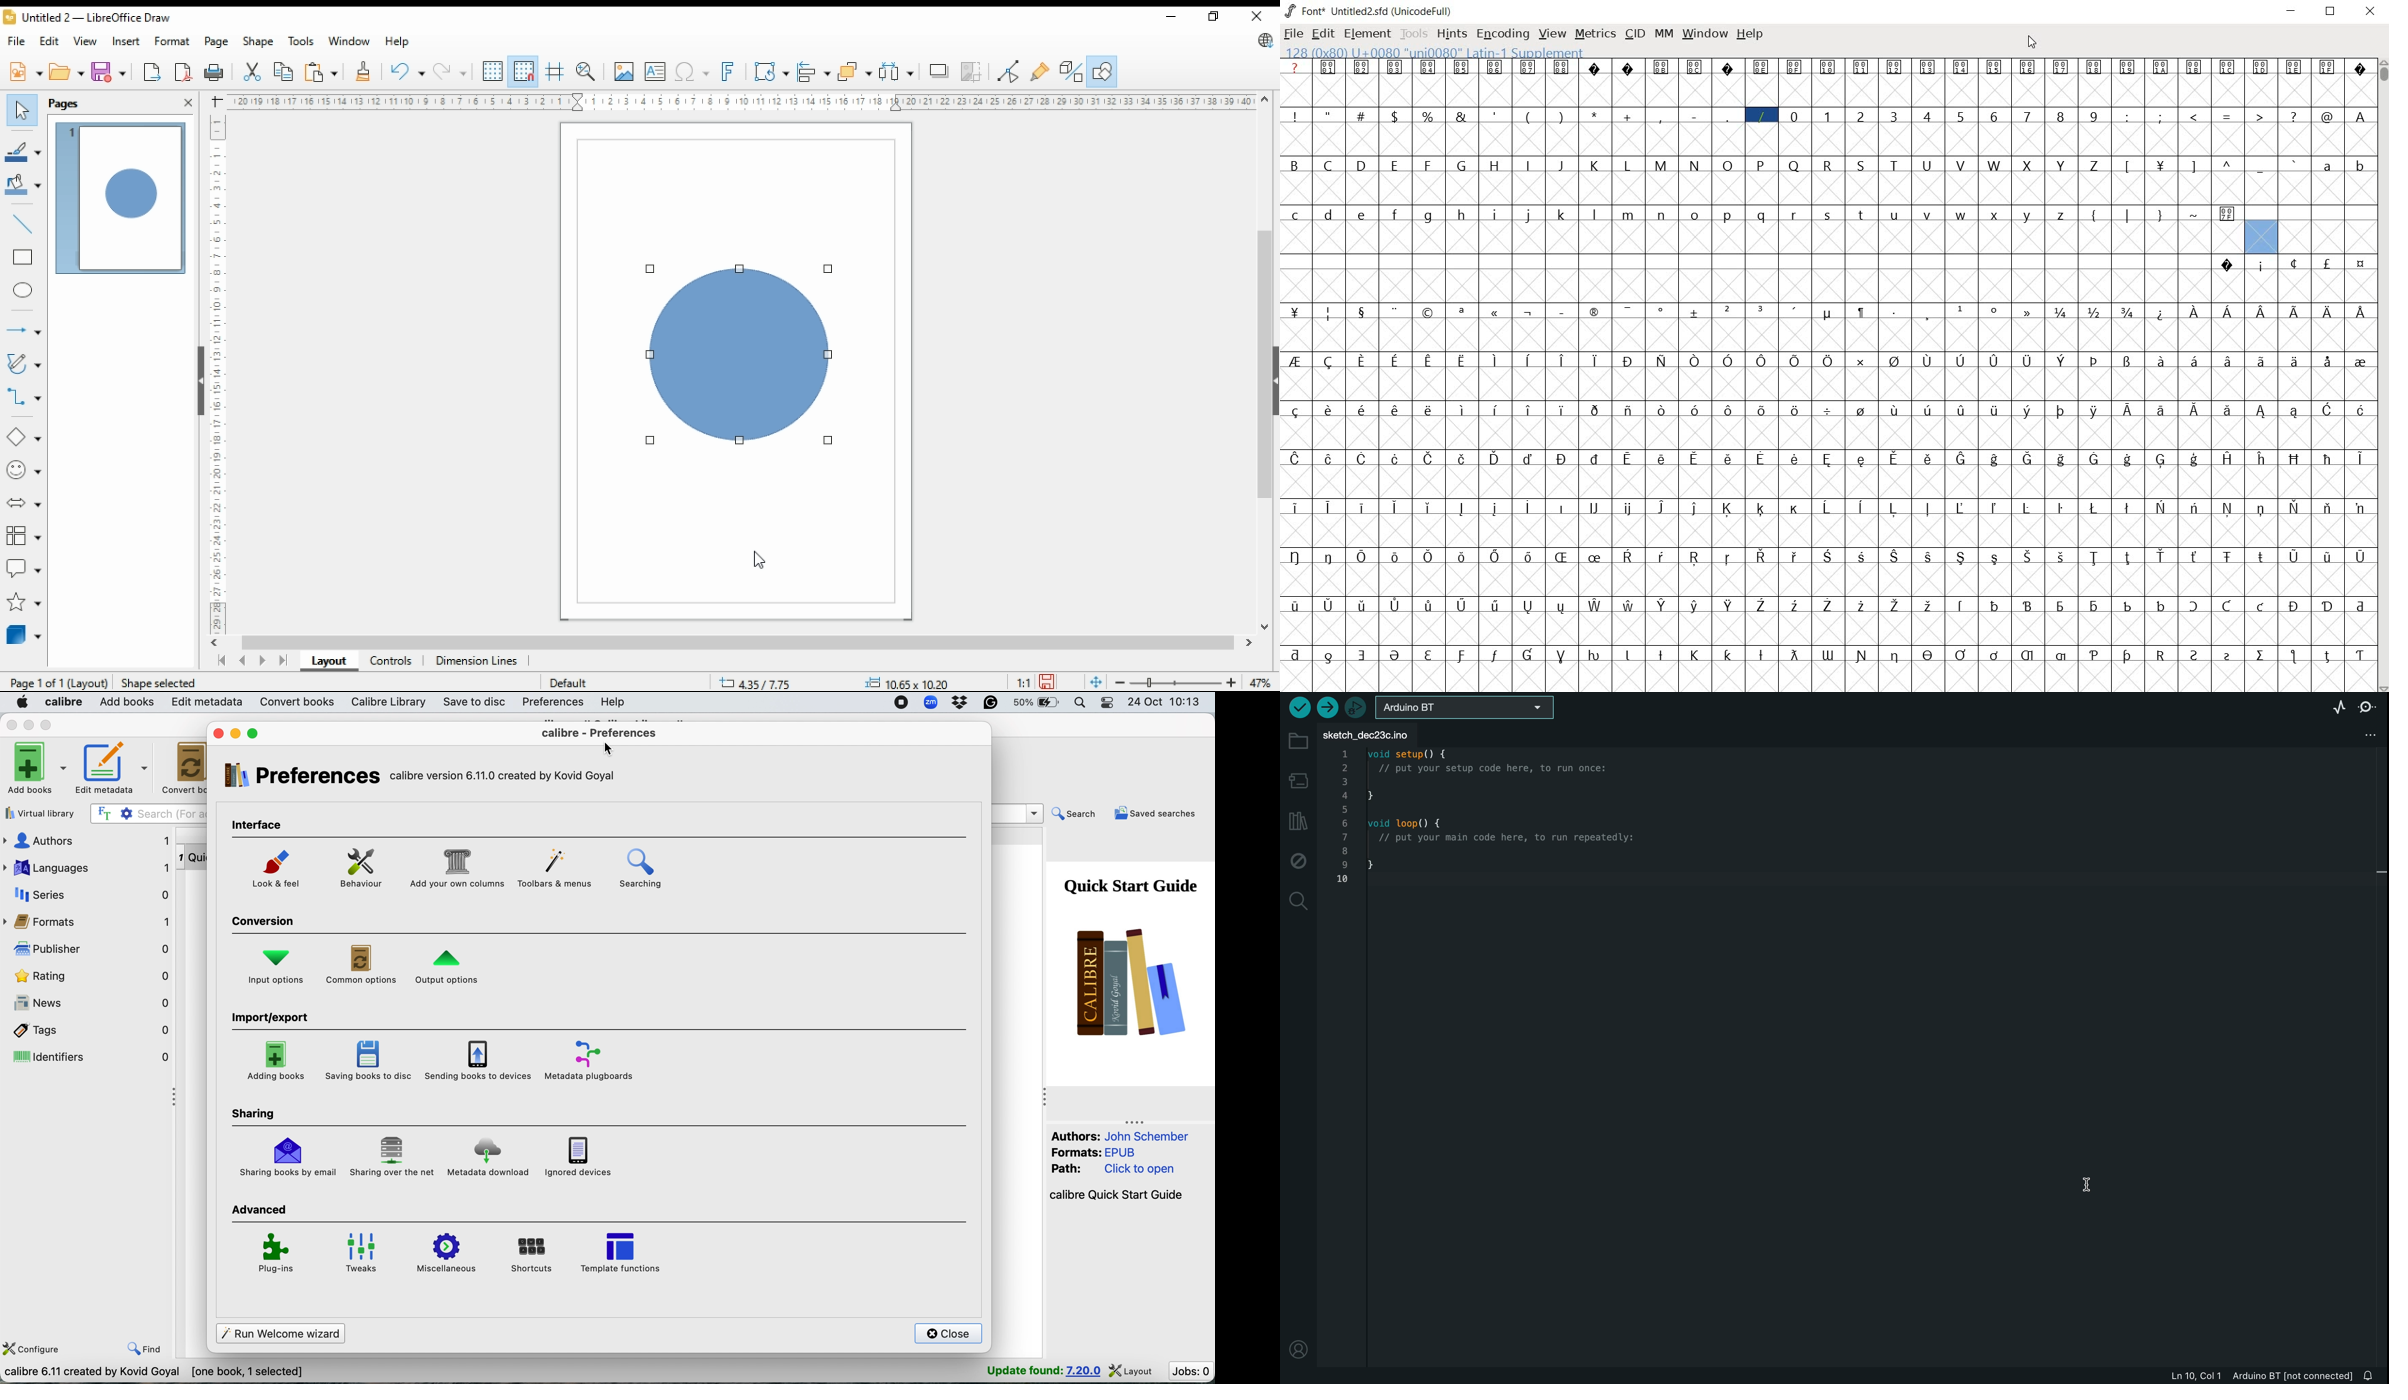 This screenshot has width=2408, height=1400. I want to click on glyph, so click(1761, 458).